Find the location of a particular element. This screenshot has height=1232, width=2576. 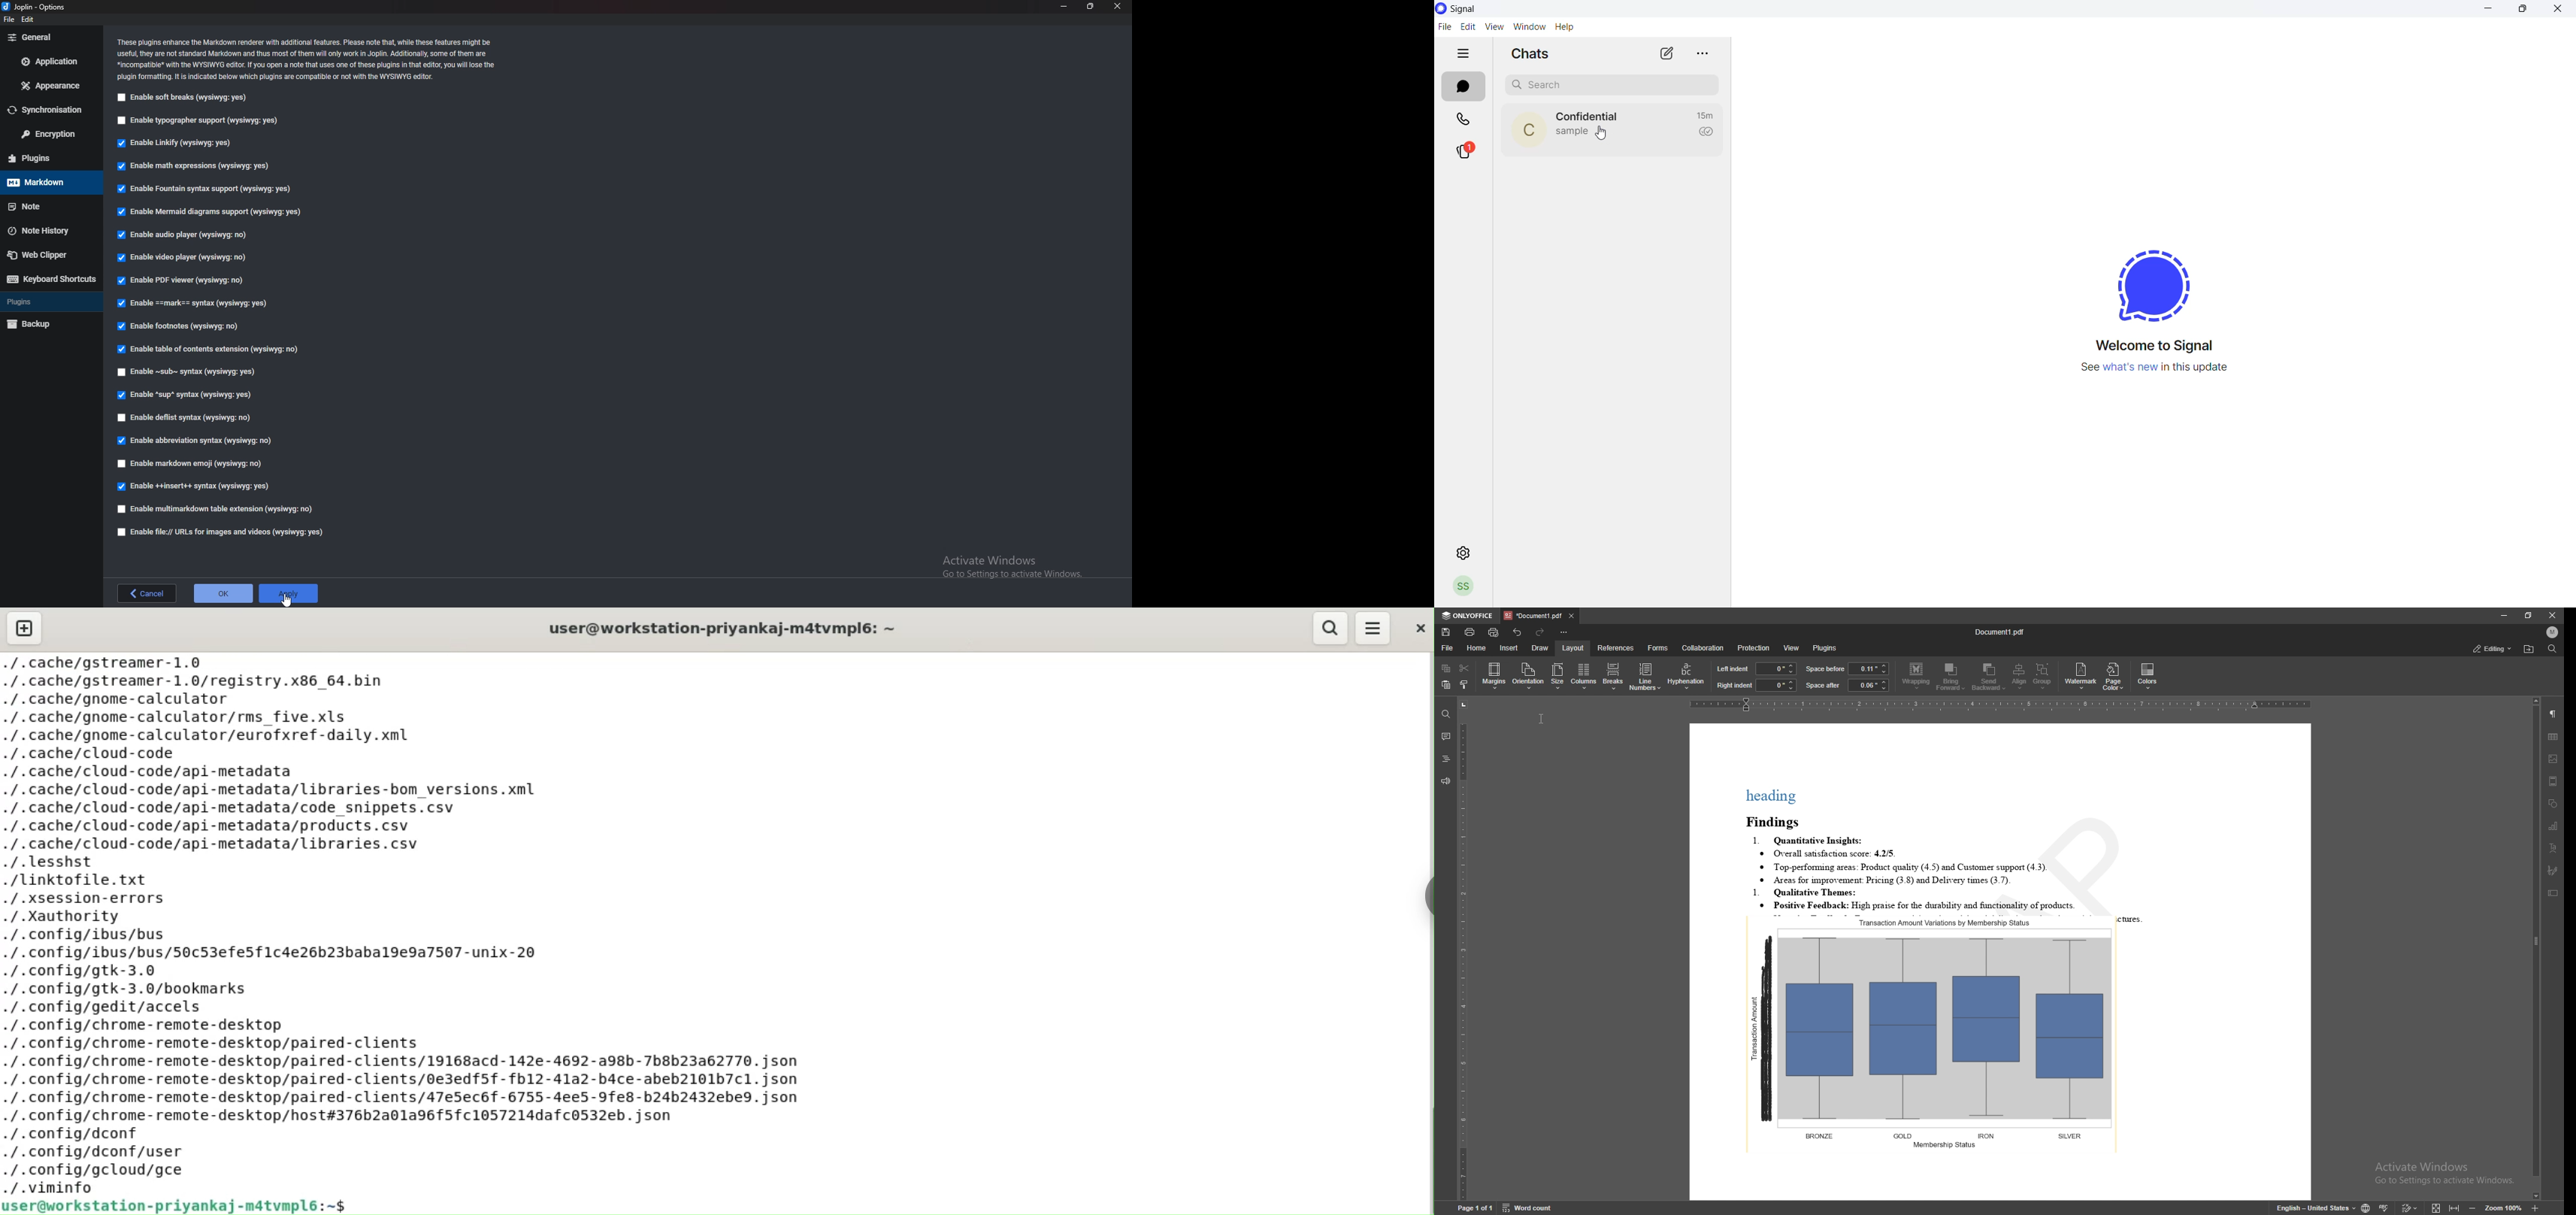

input left indent is located at coordinates (1776, 668).